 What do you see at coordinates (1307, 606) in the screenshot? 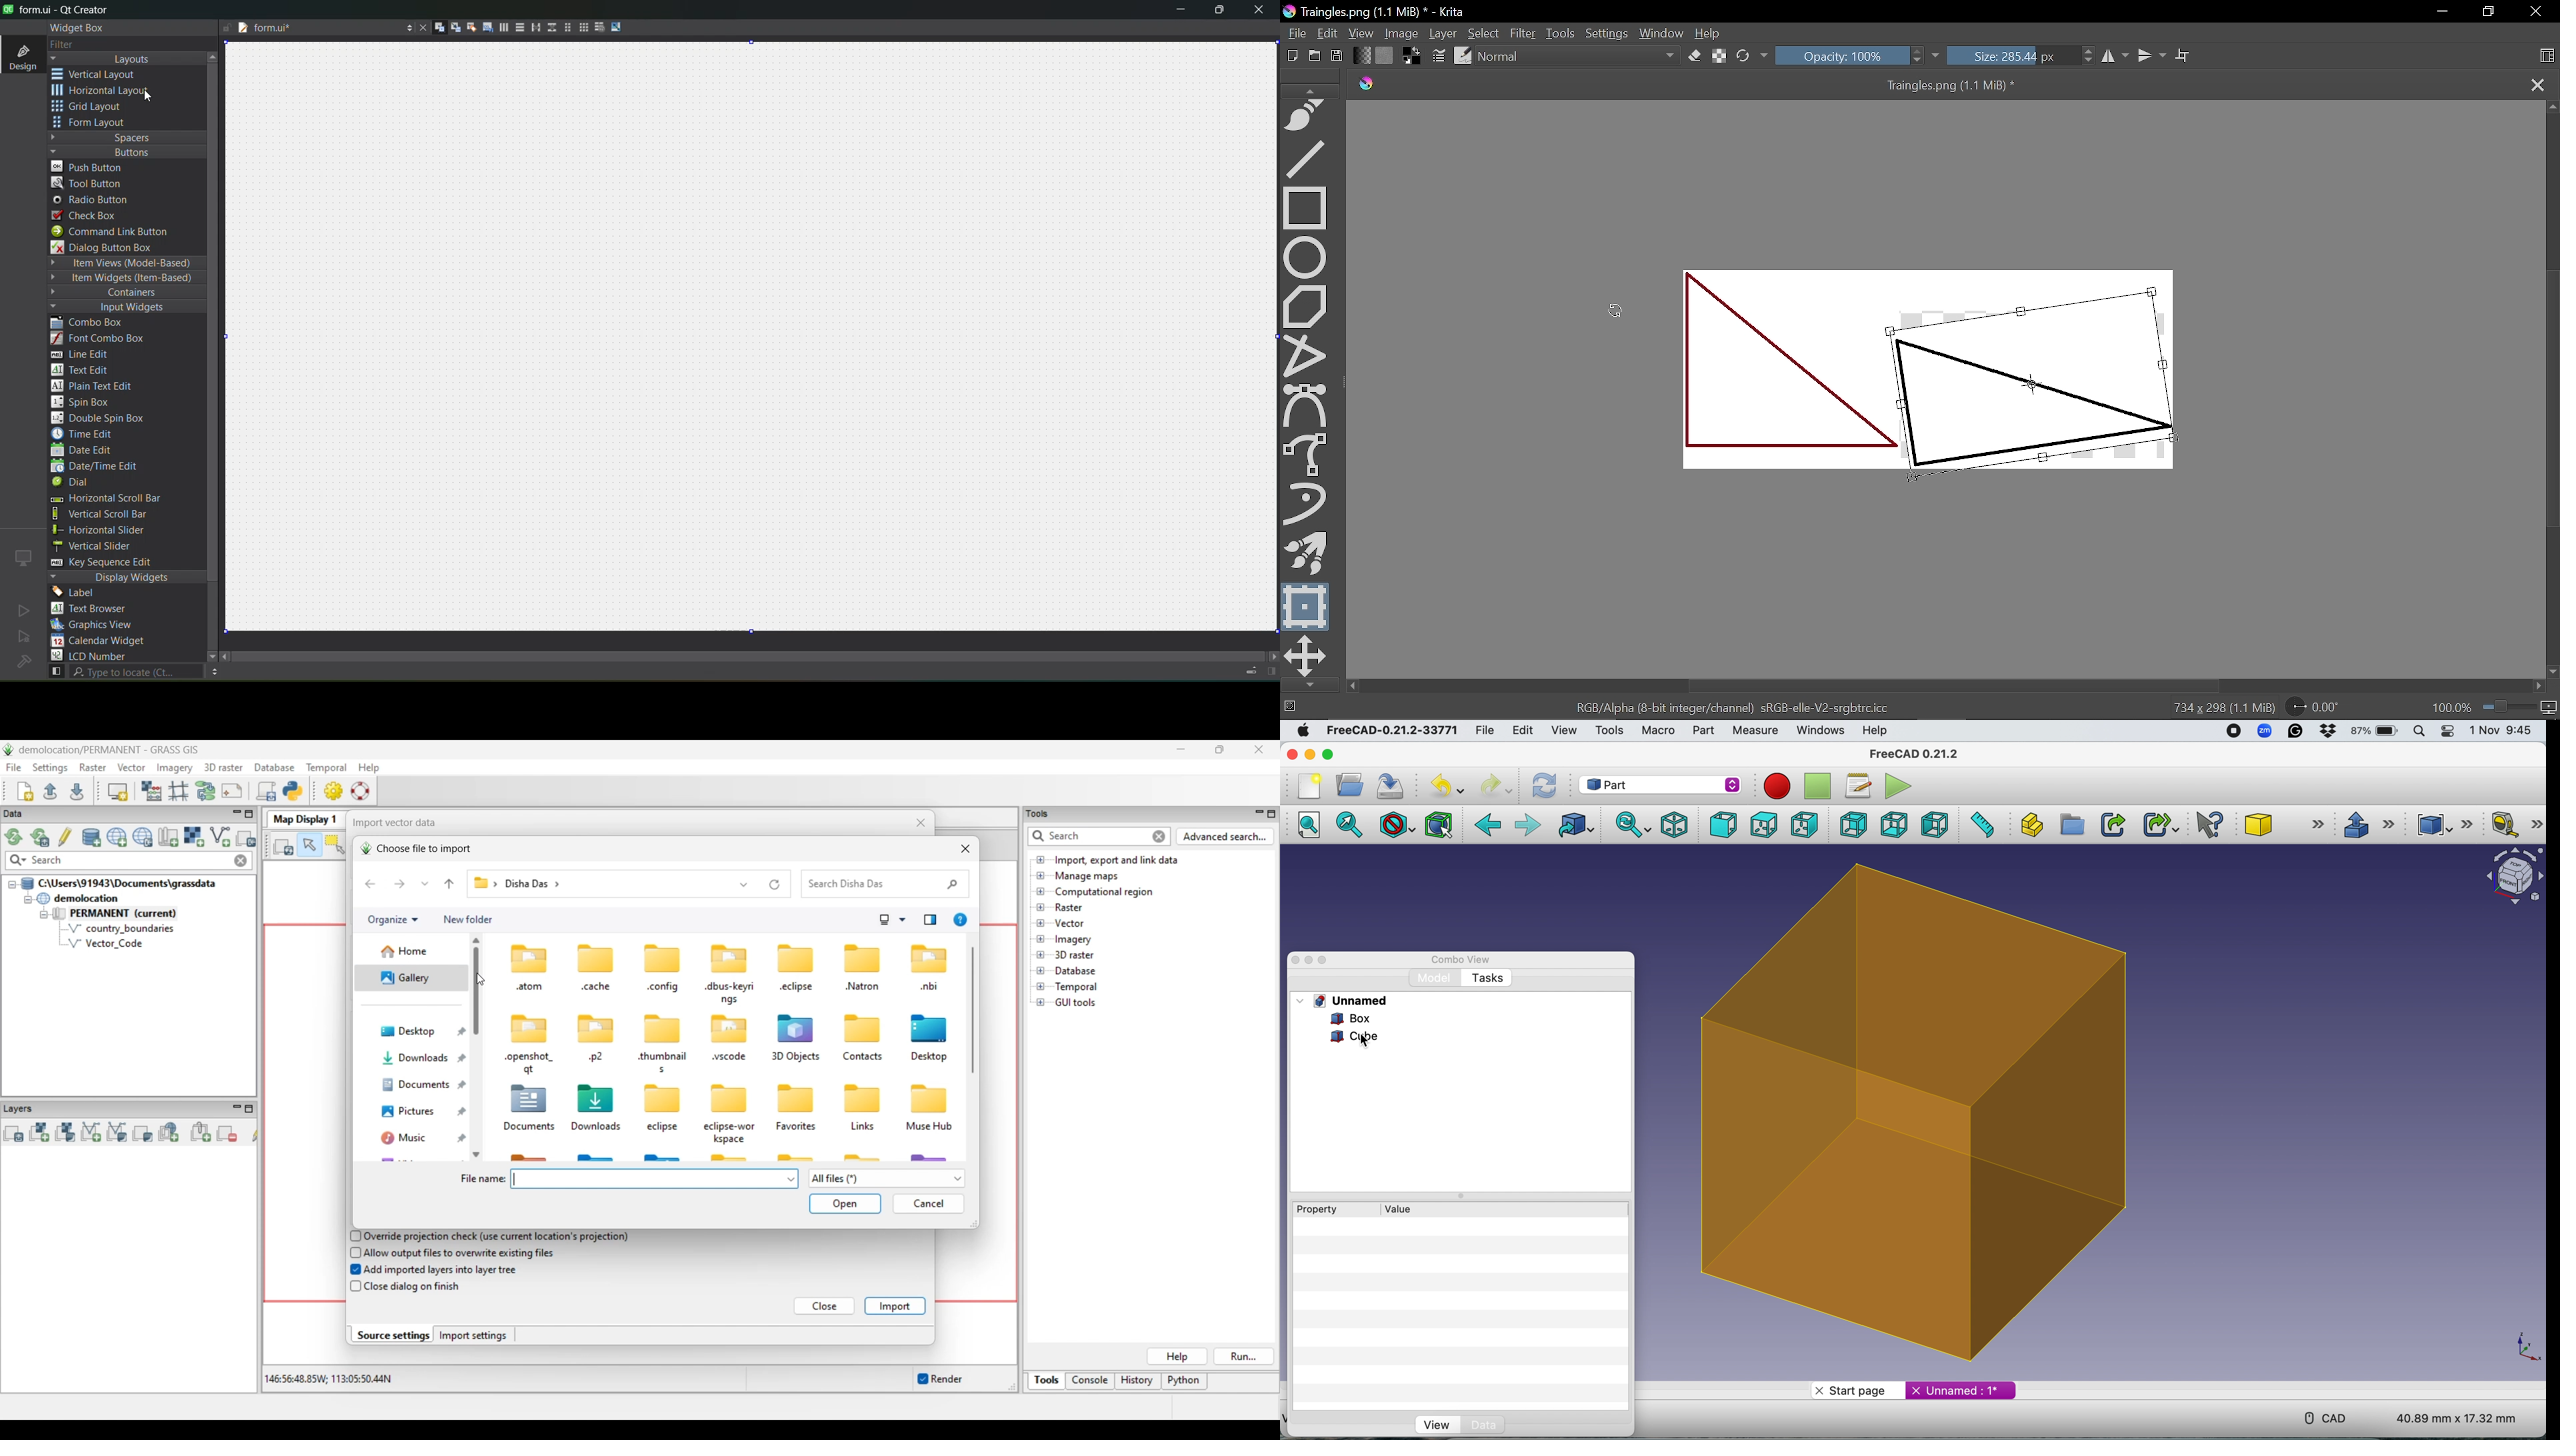
I see `Transform a selection or a layer` at bounding box center [1307, 606].